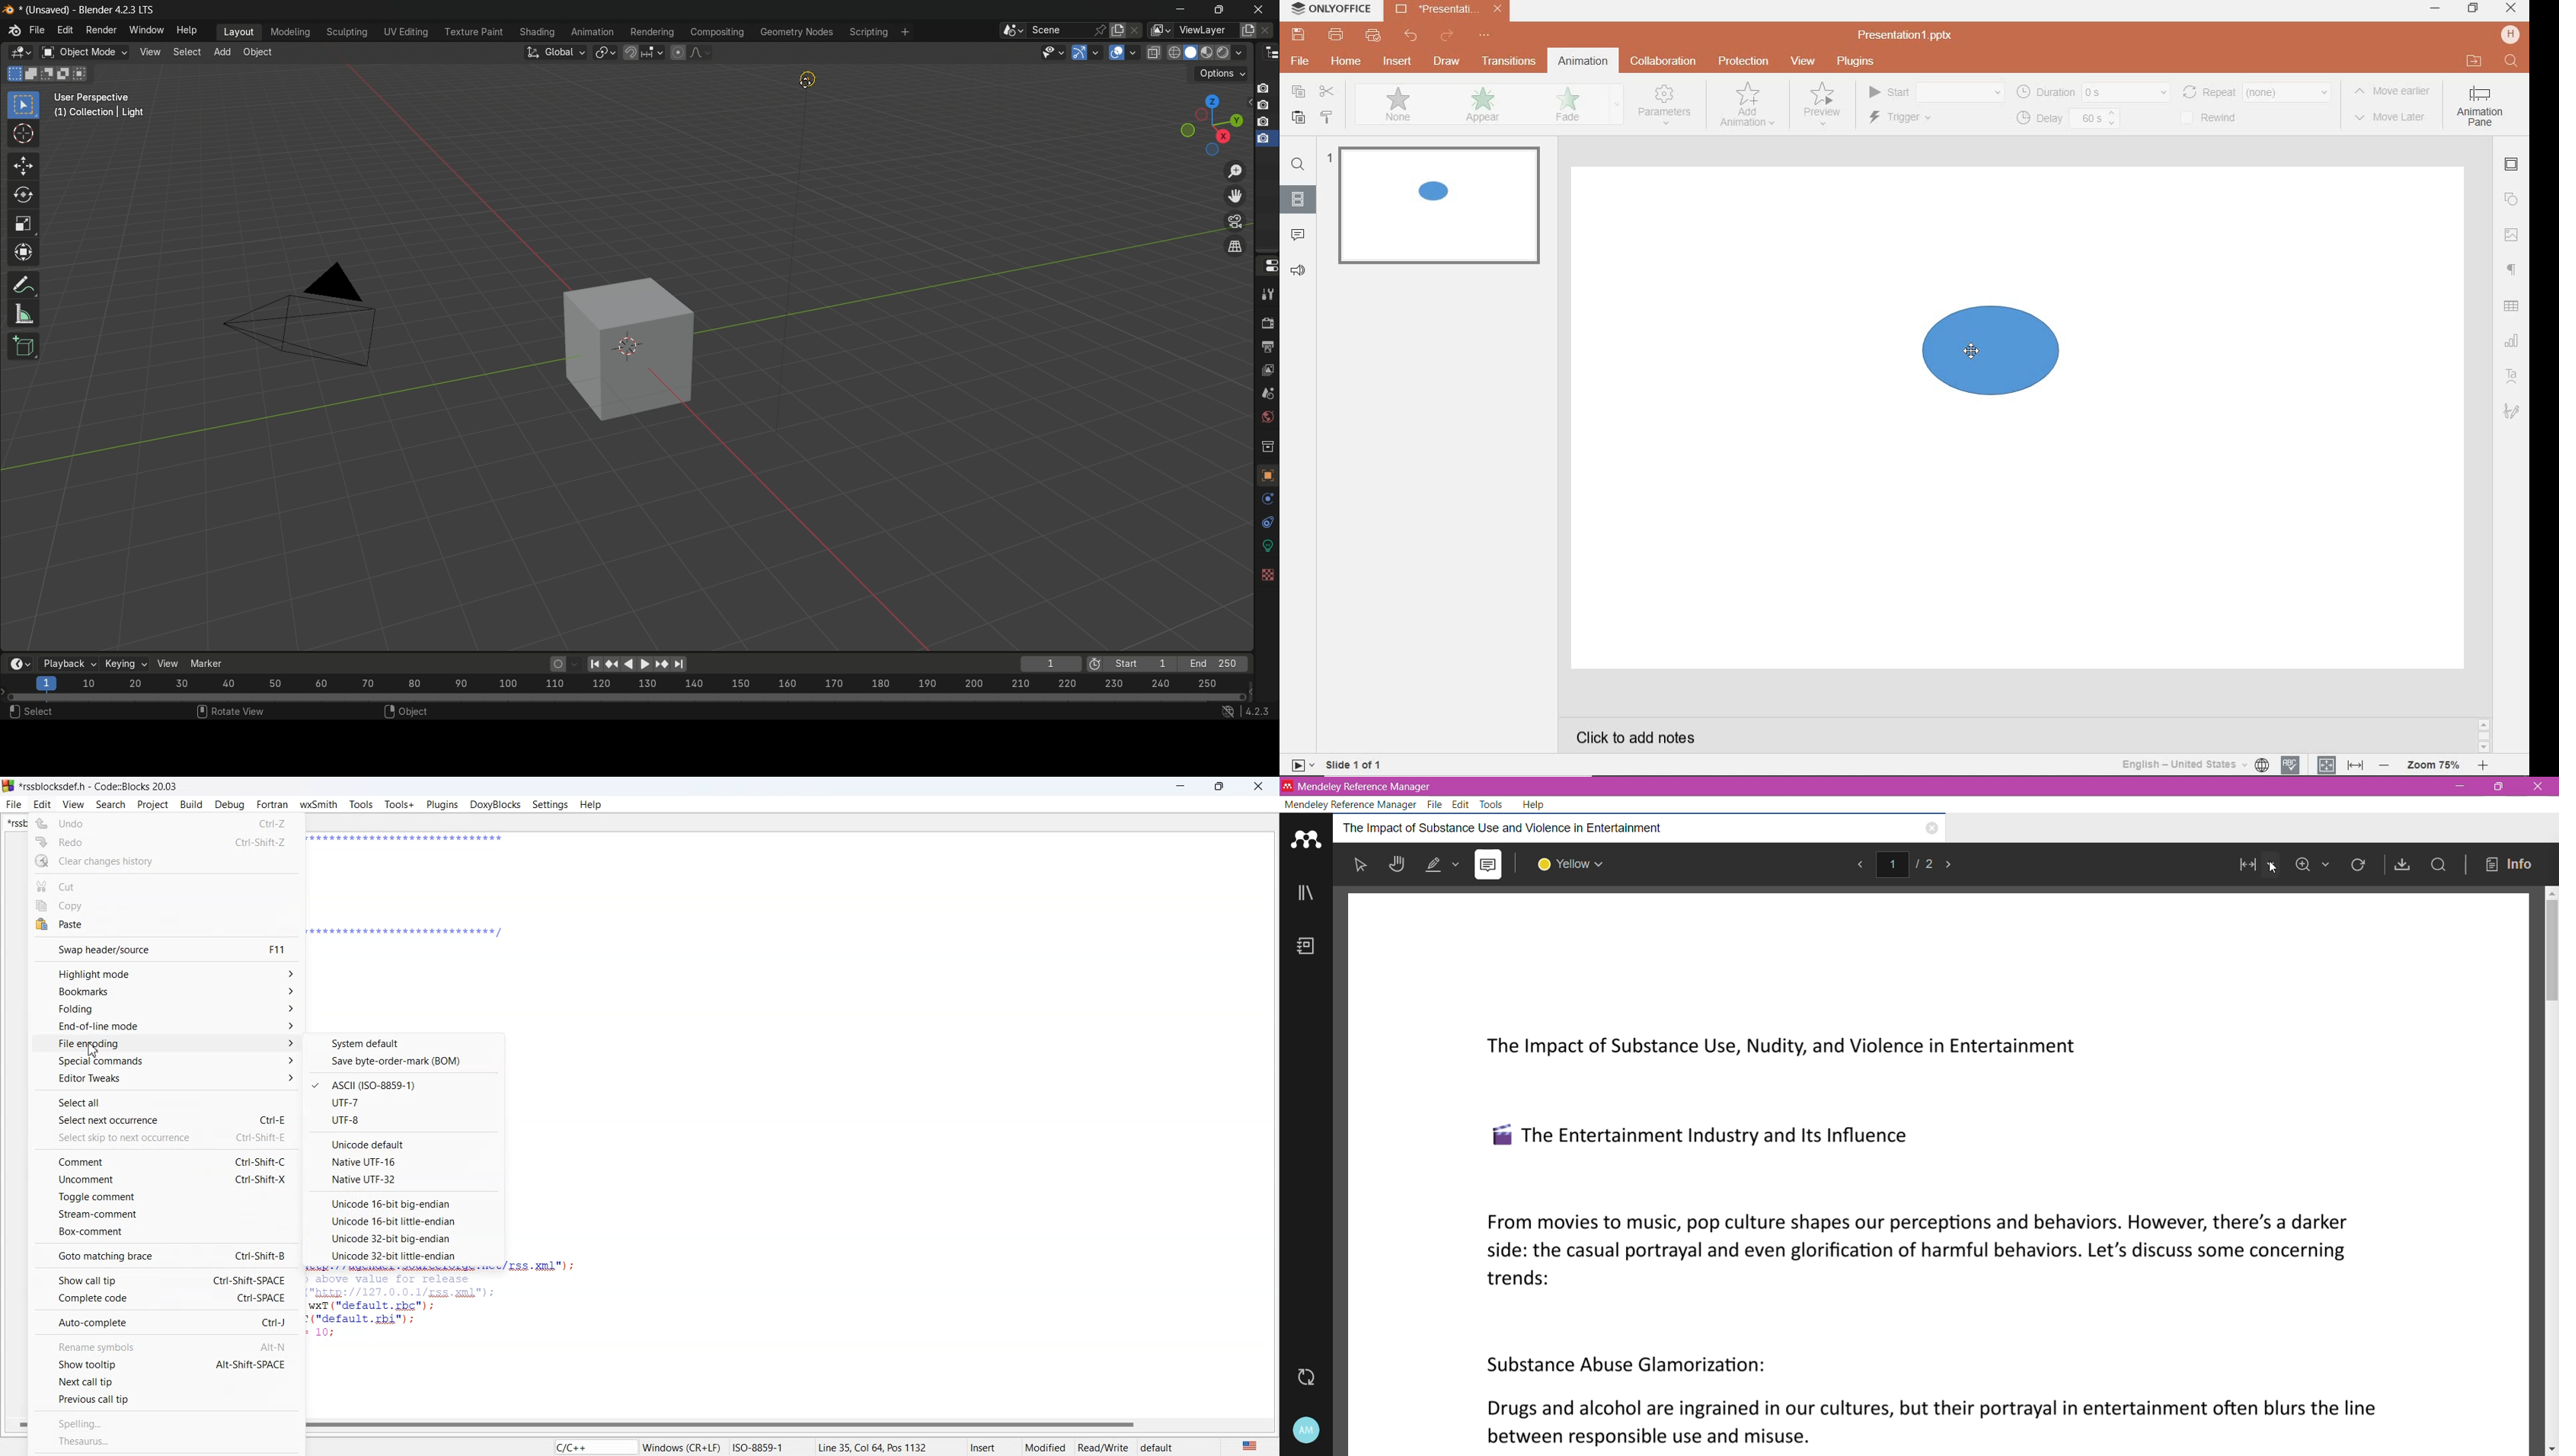 The width and height of the screenshot is (2576, 1456). What do you see at coordinates (165, 1322) in the screenshot?
I see `Auto-complete` at bounding box center [165, 1322].